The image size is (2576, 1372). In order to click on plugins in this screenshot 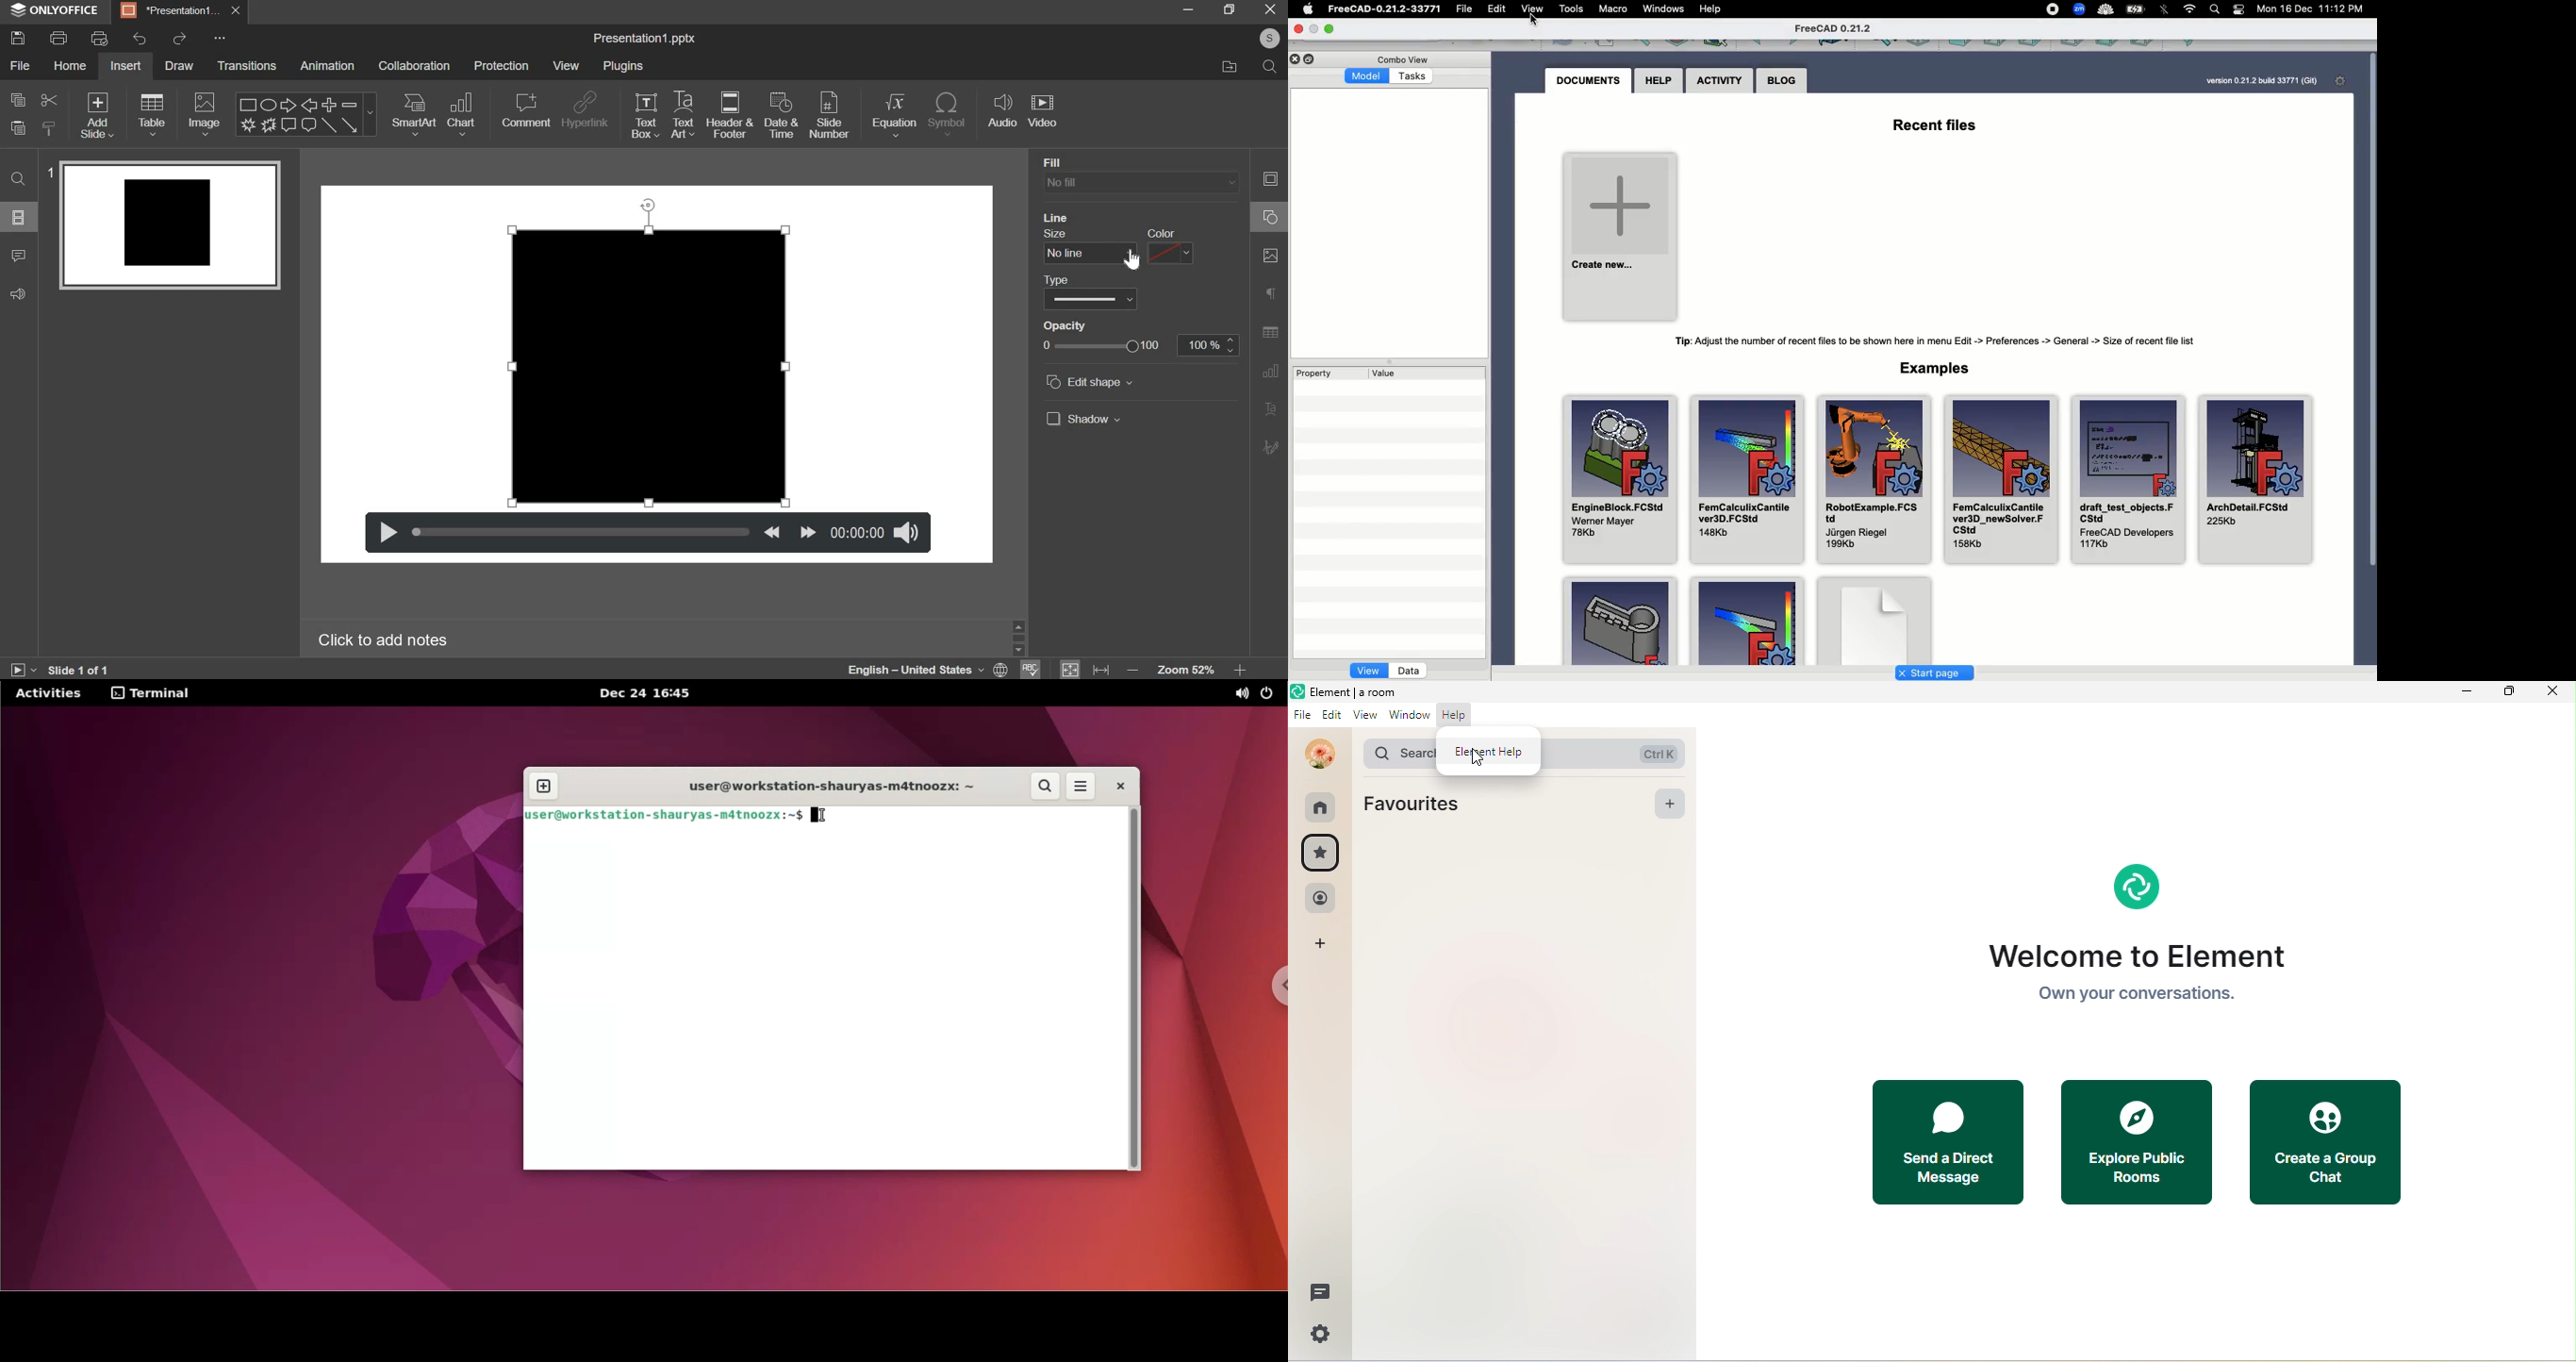, I will do `click(622, 65)`.